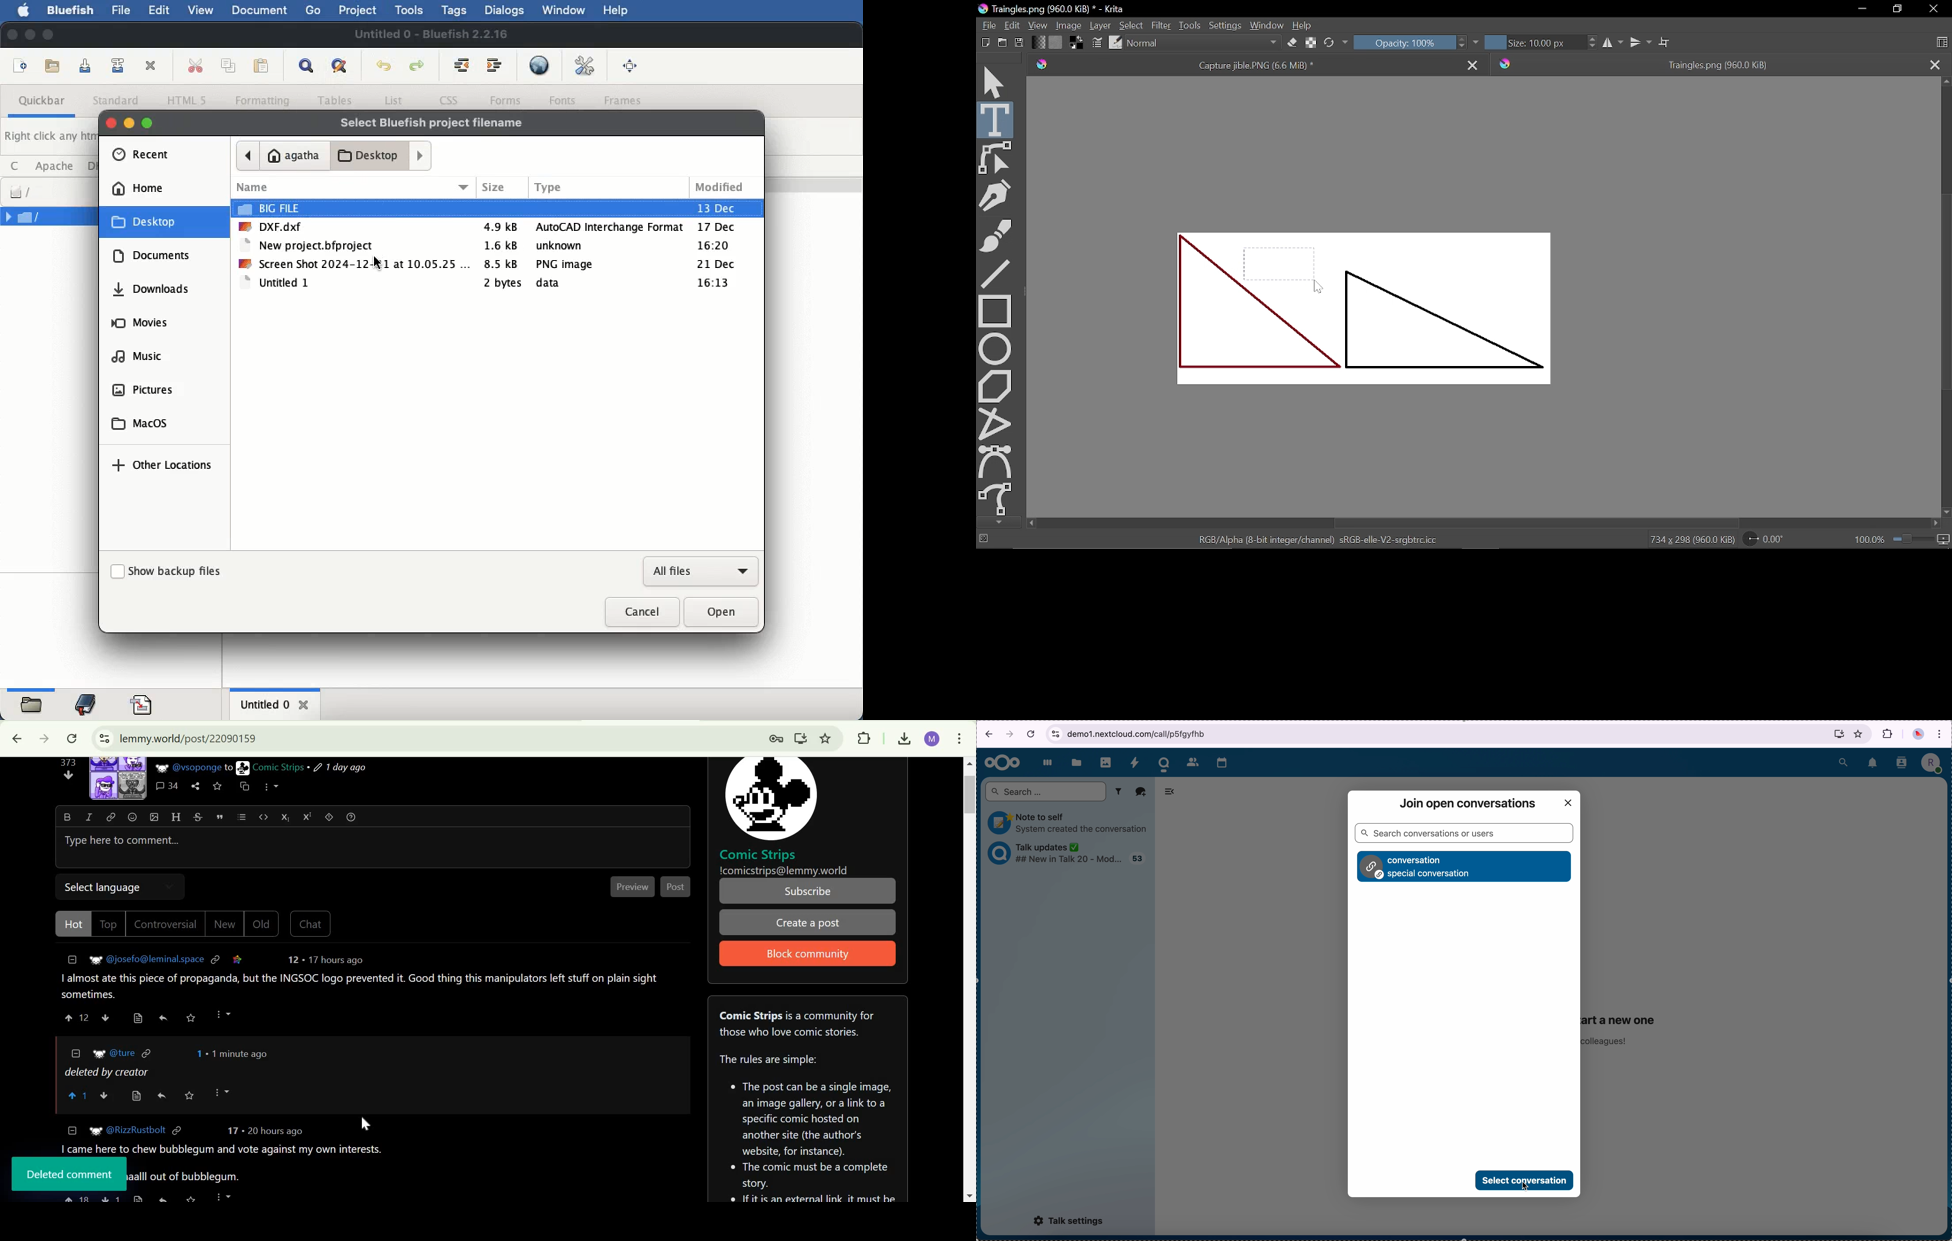  Describe the element at coordinates (502, 226) in the screenshot. I see `49kB` at that location.